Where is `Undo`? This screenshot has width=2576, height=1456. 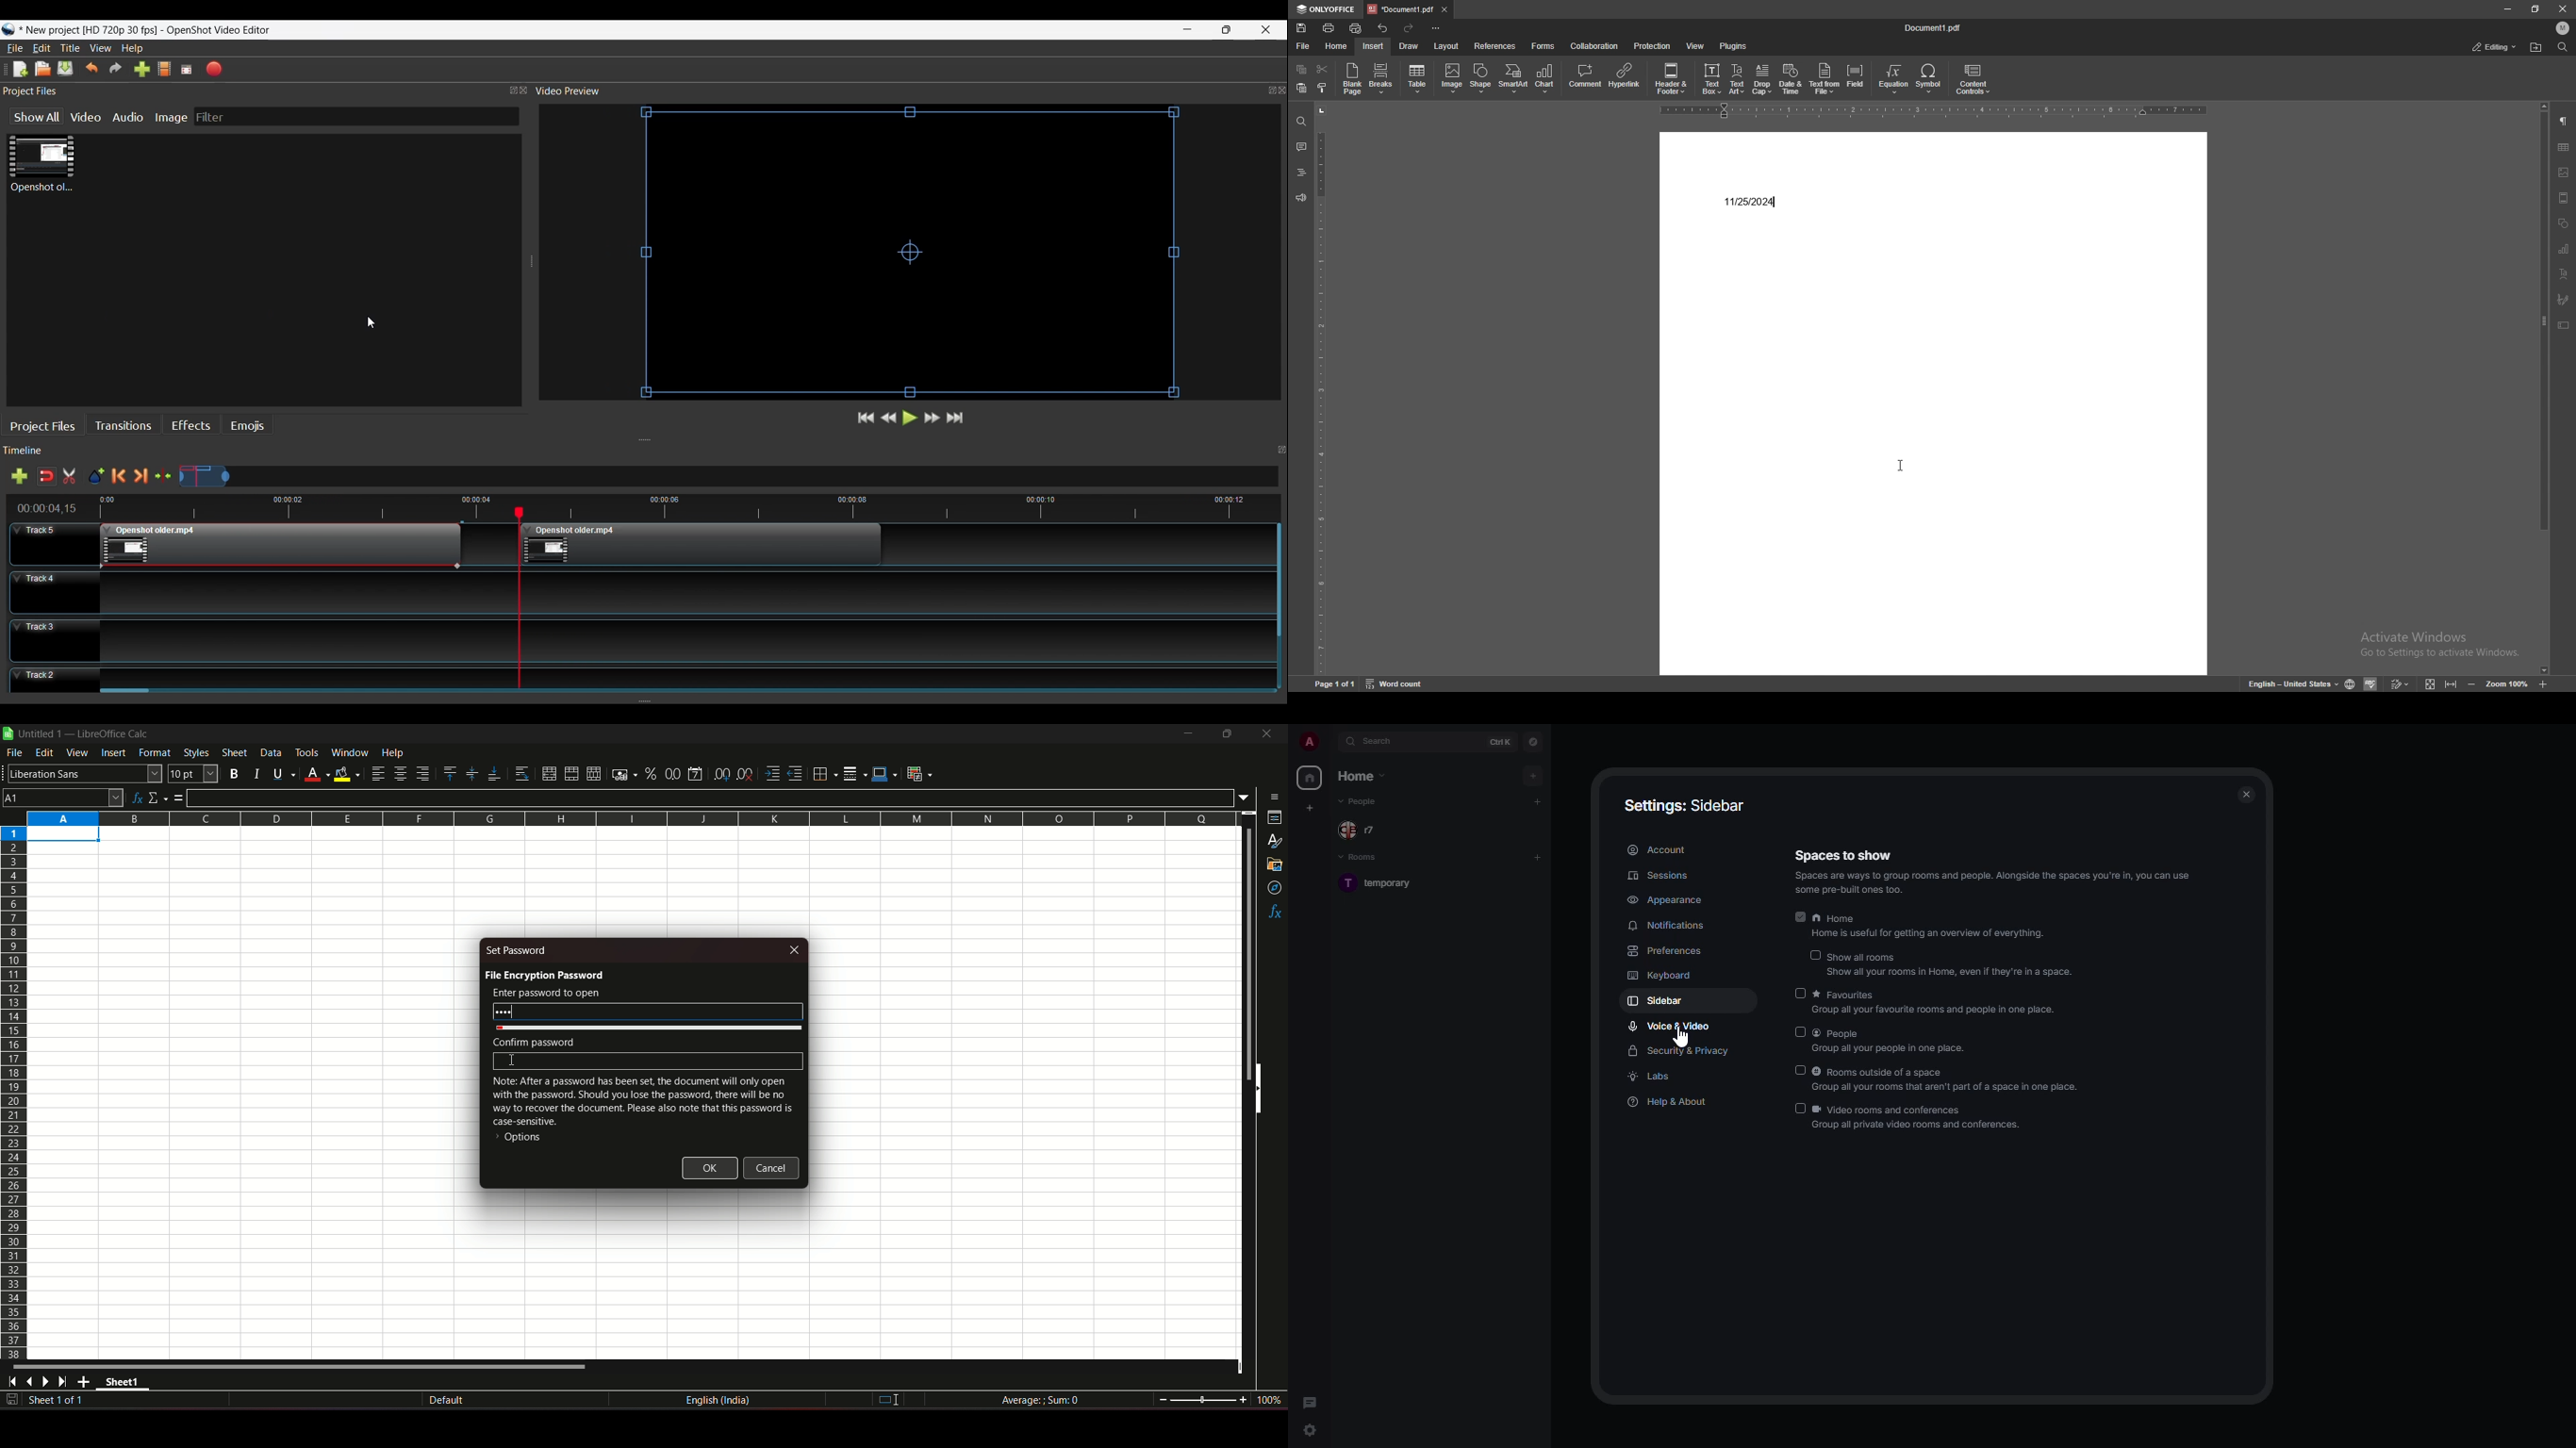
Undo is located at coordinates (92, 69).